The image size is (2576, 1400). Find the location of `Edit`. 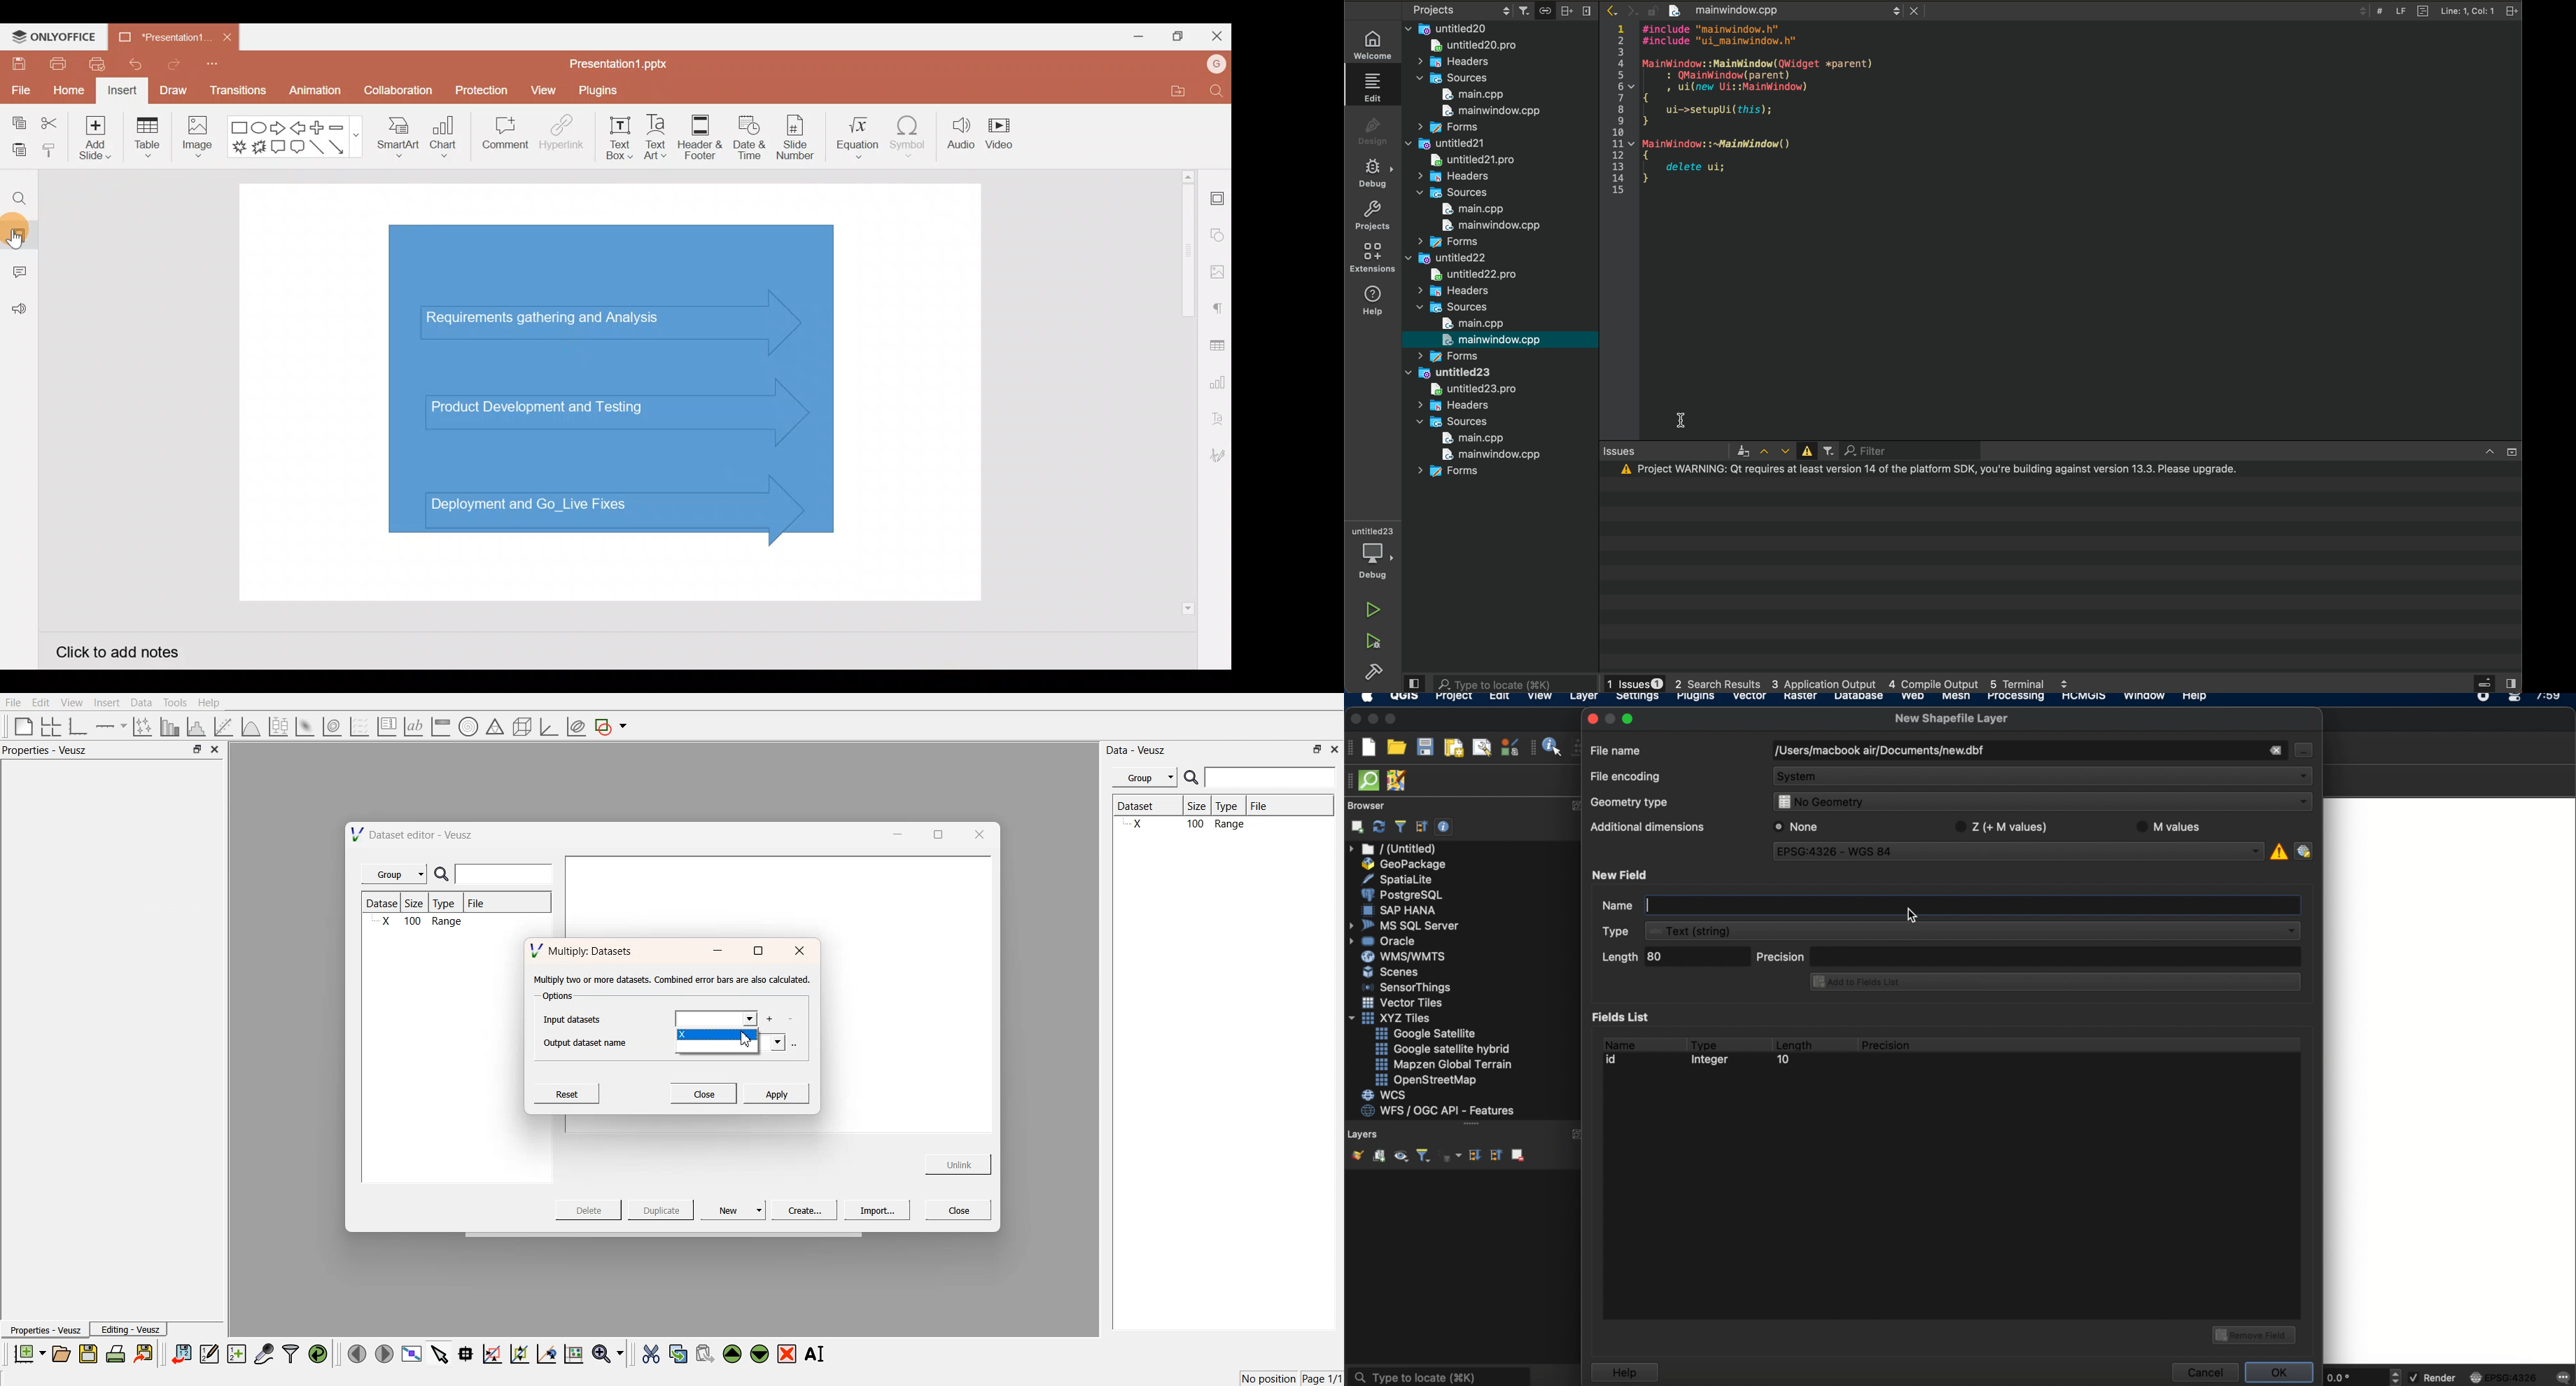

Edit is located at coordinates (41, 702).